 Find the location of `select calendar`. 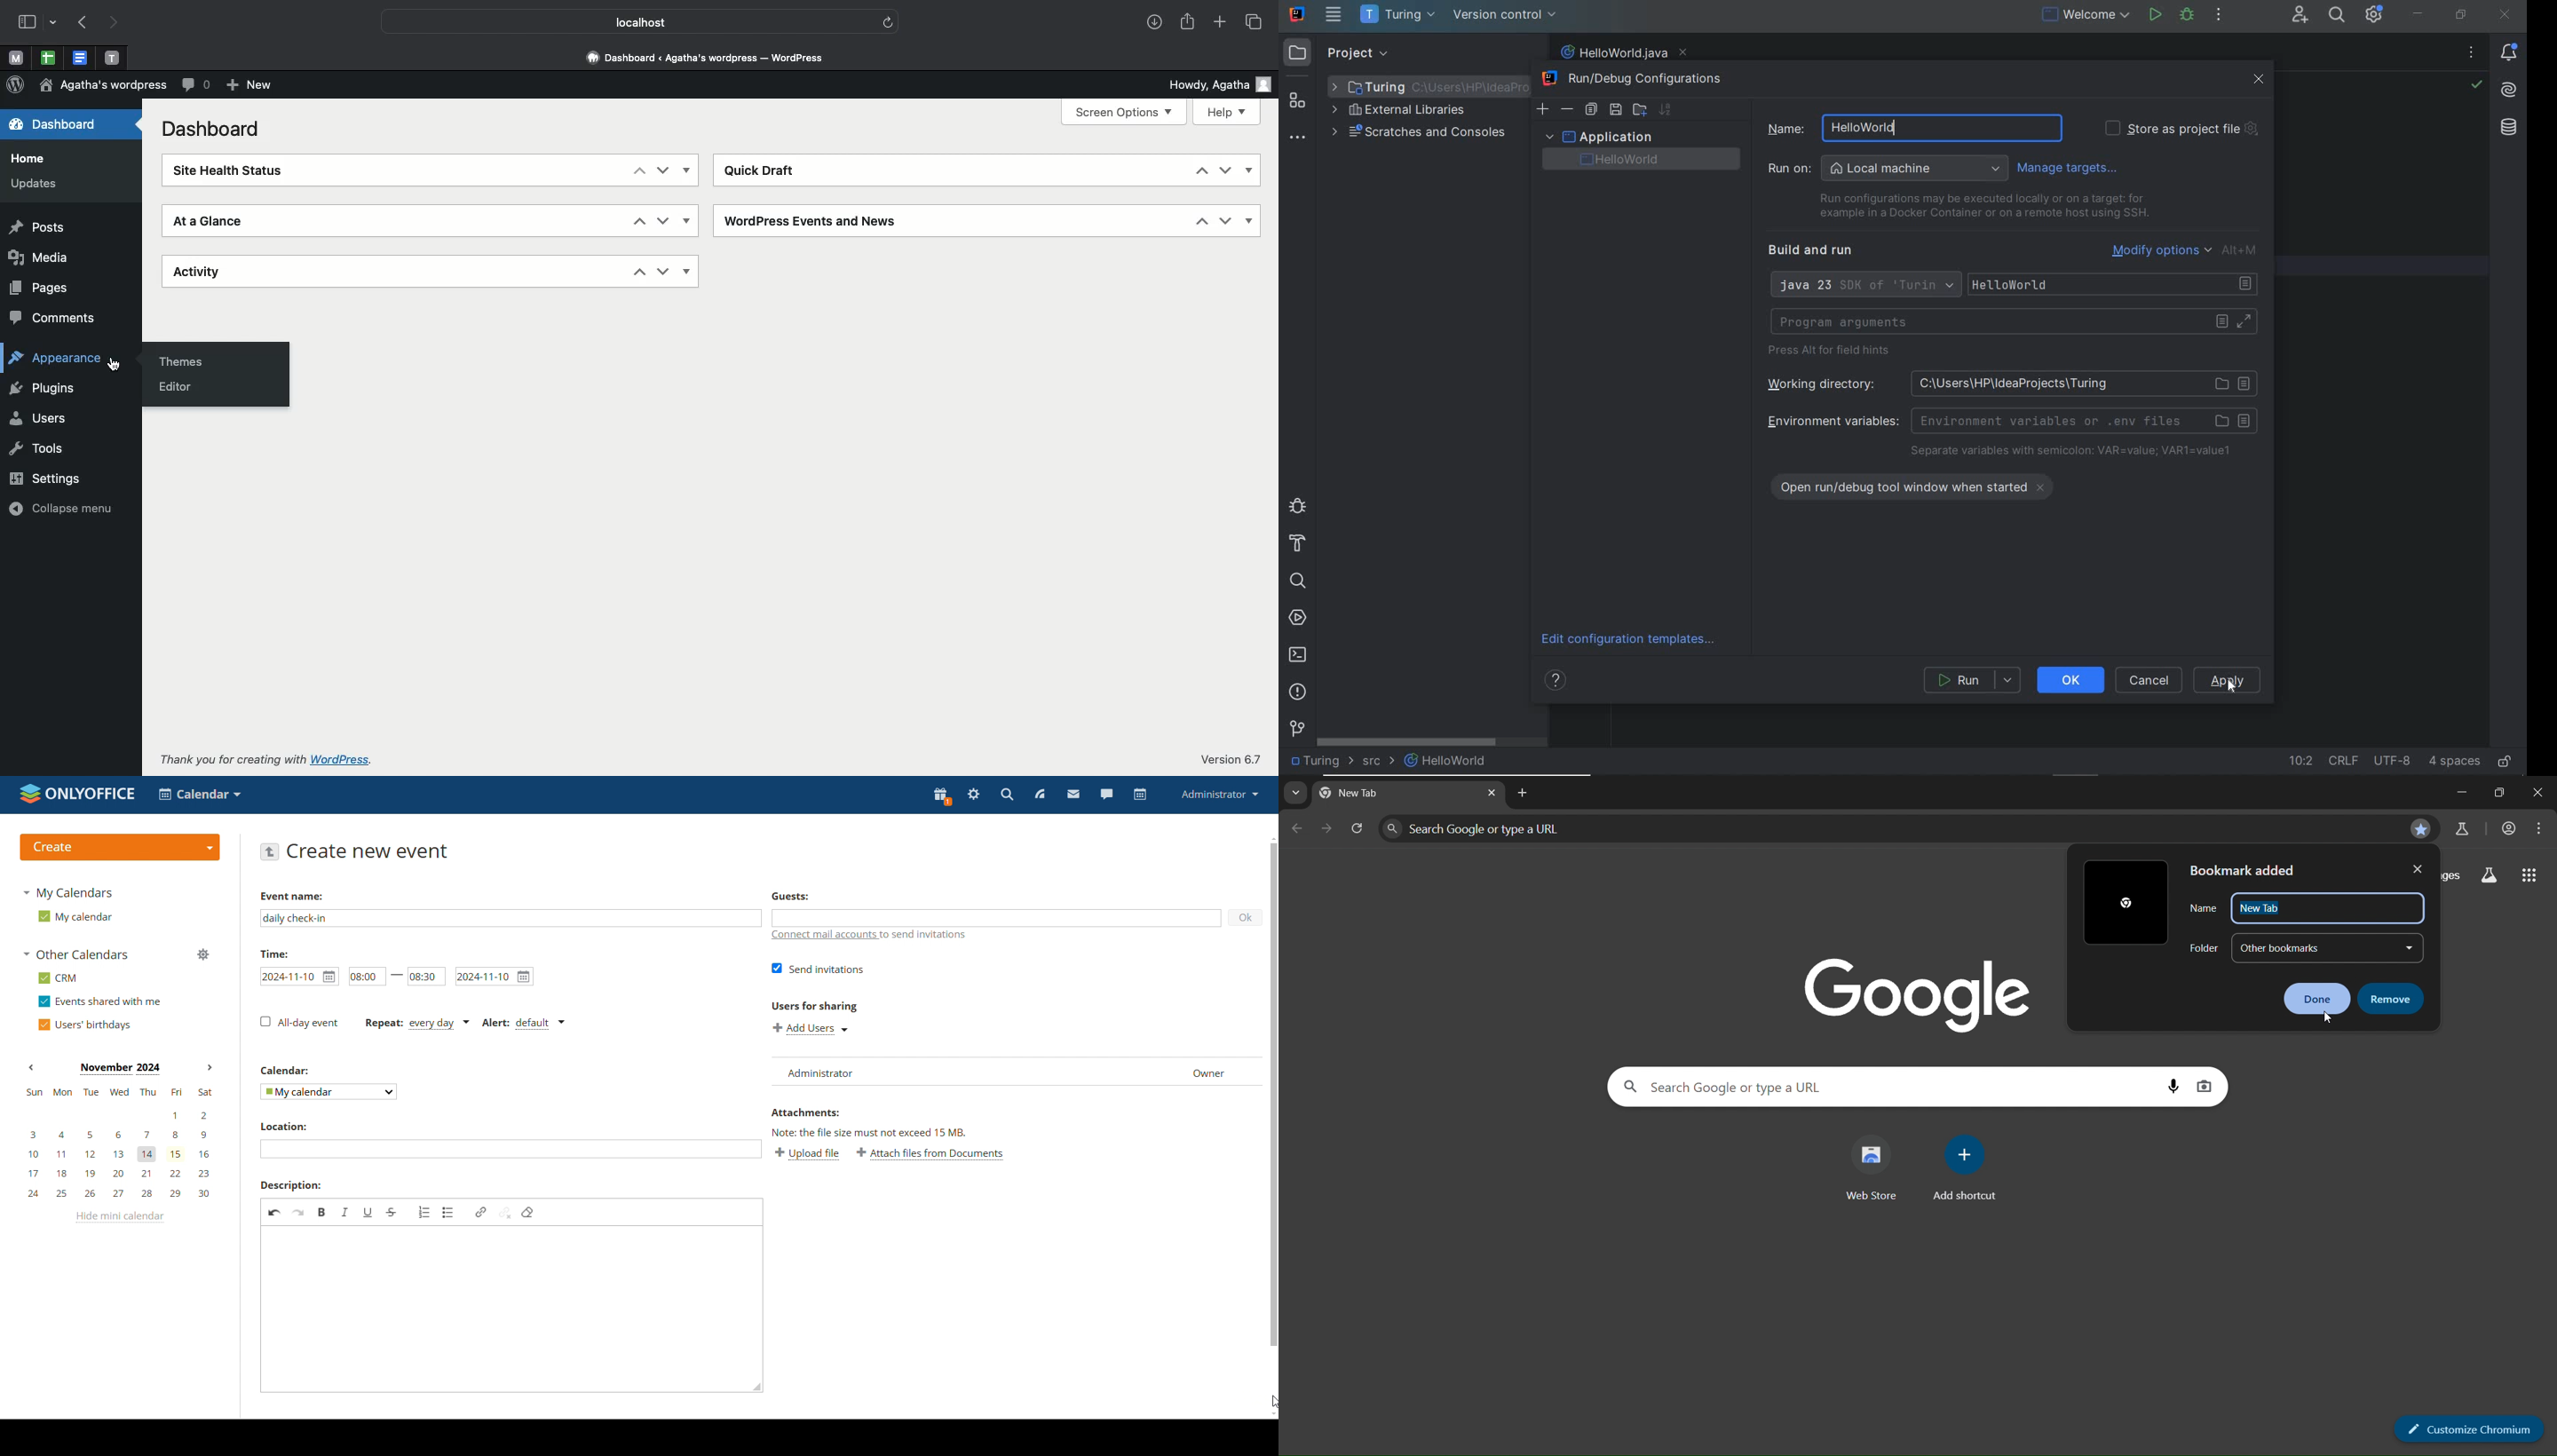

select calendar is located at coordinates (327, 1092).